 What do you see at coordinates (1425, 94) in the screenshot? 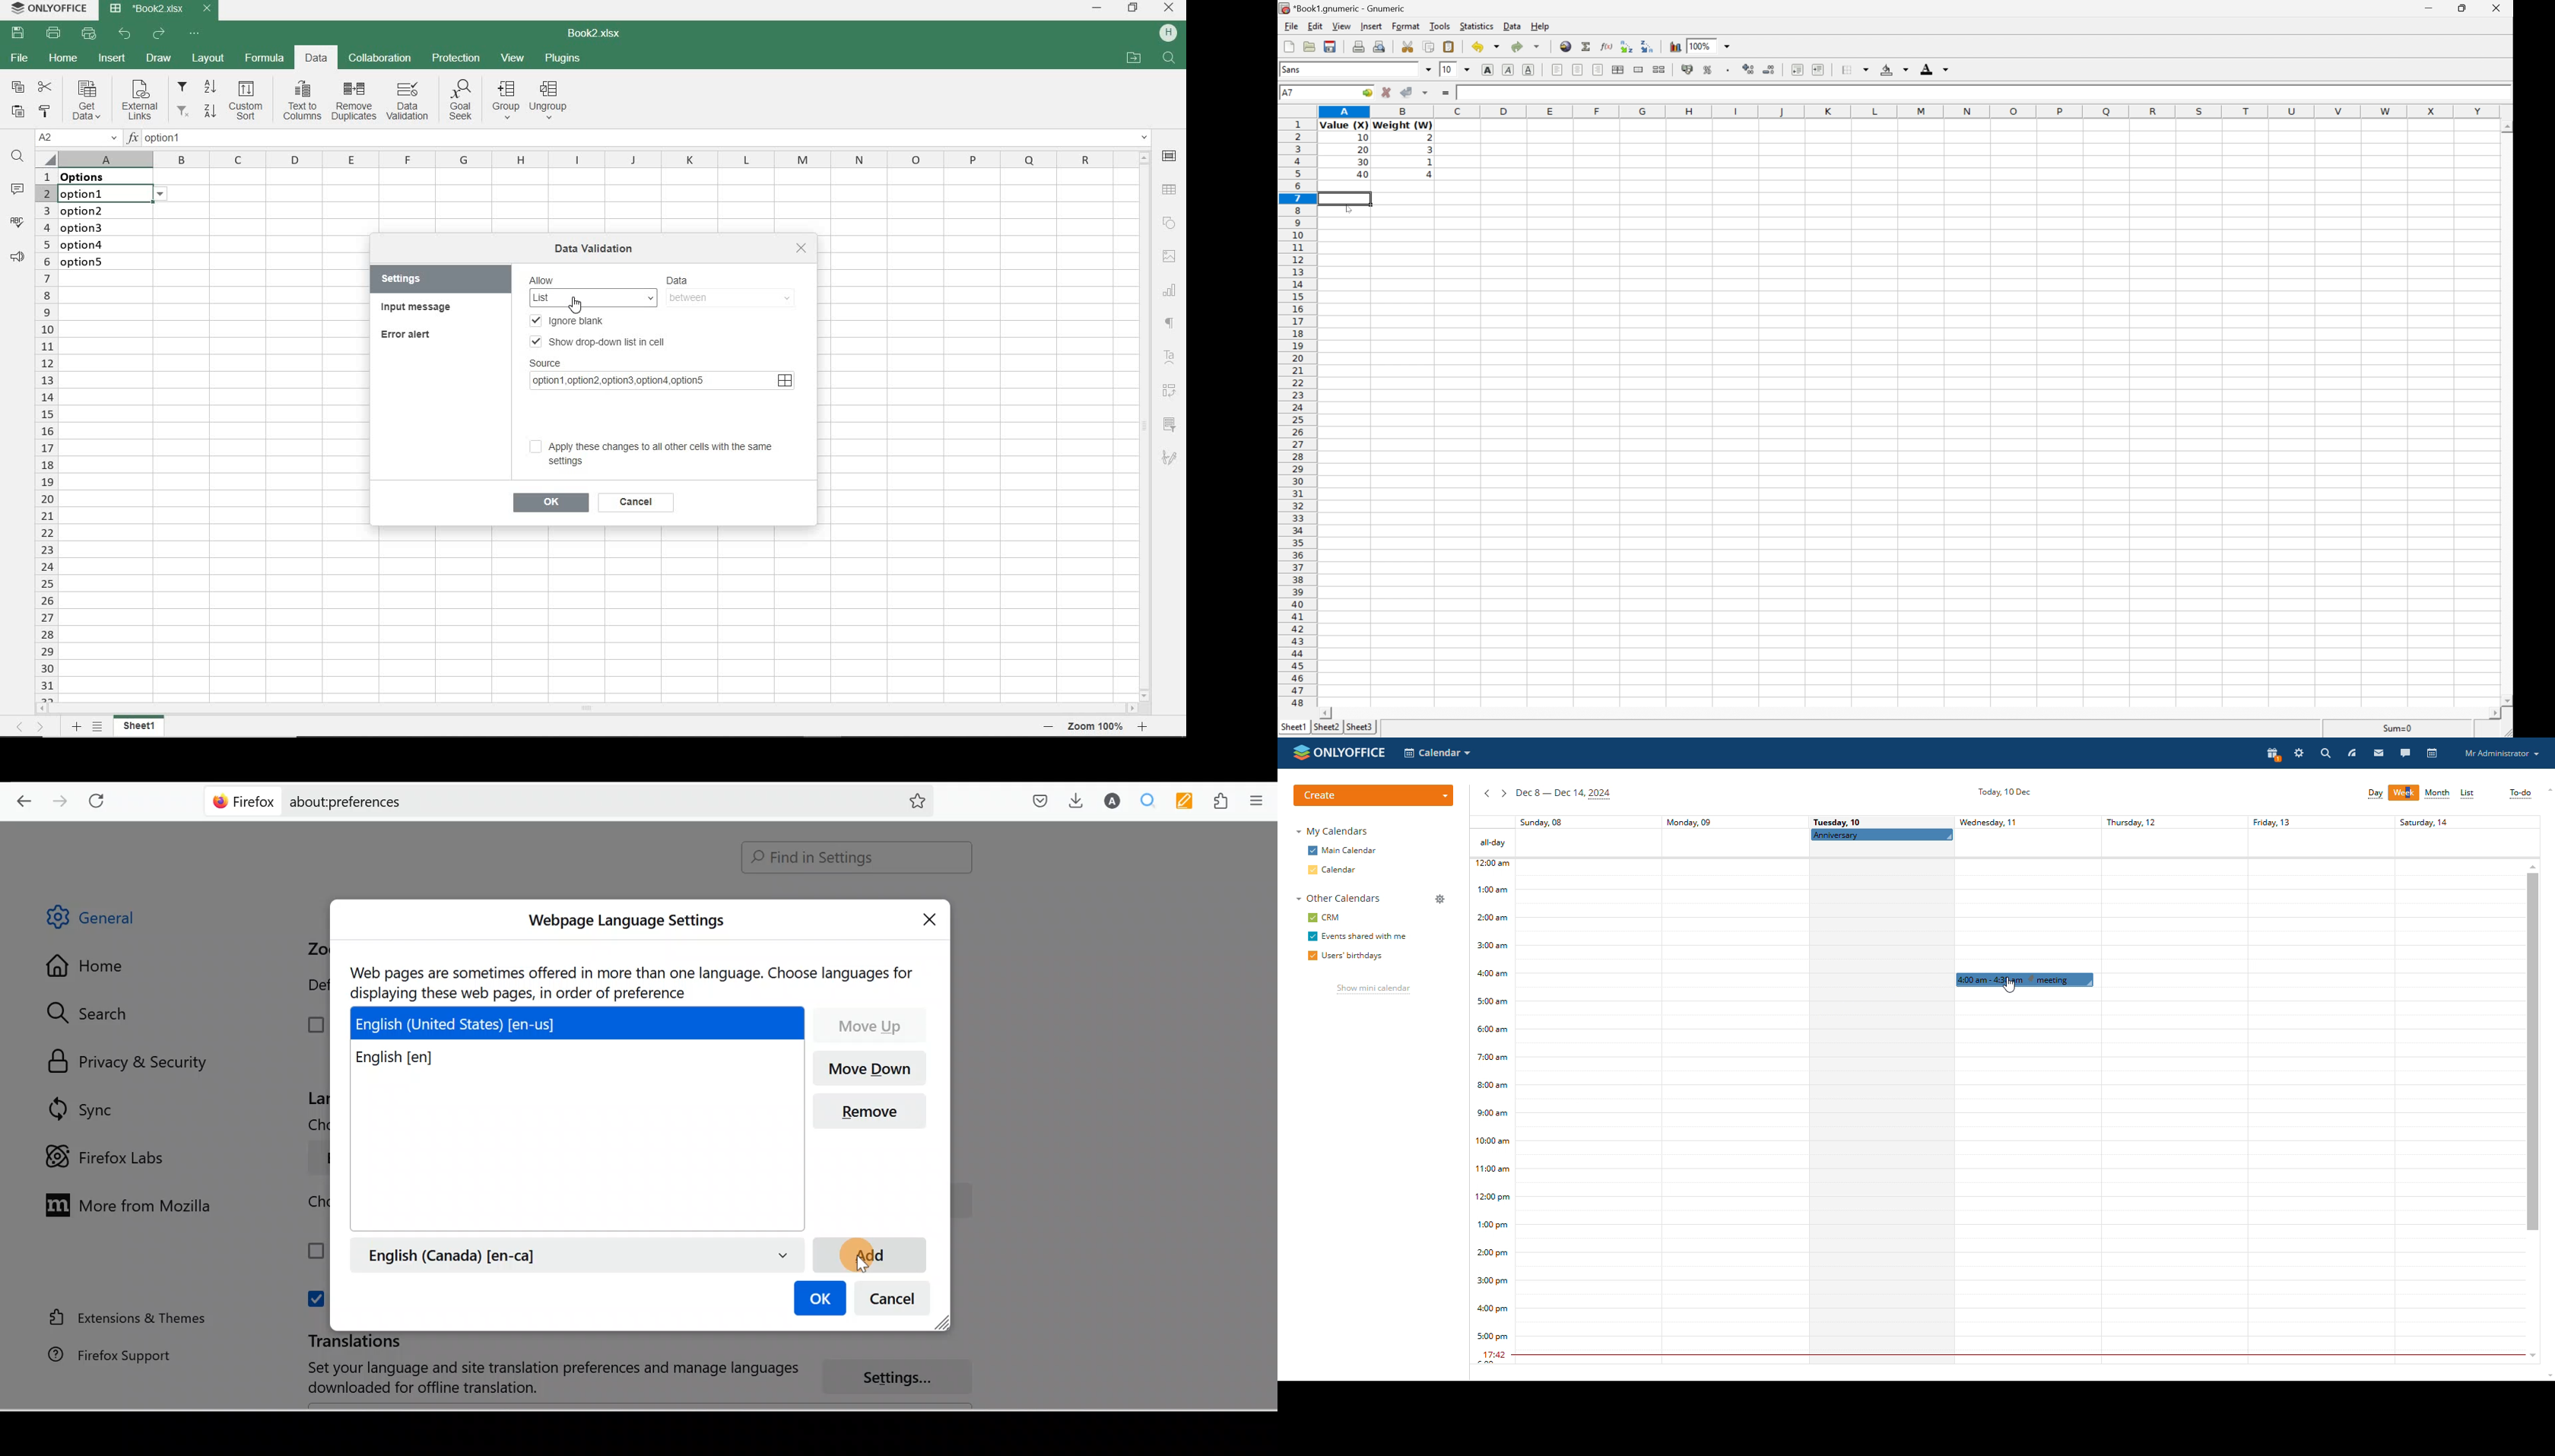
I see `Accept changes in multiple cells` at bounding box center [1425, 94].